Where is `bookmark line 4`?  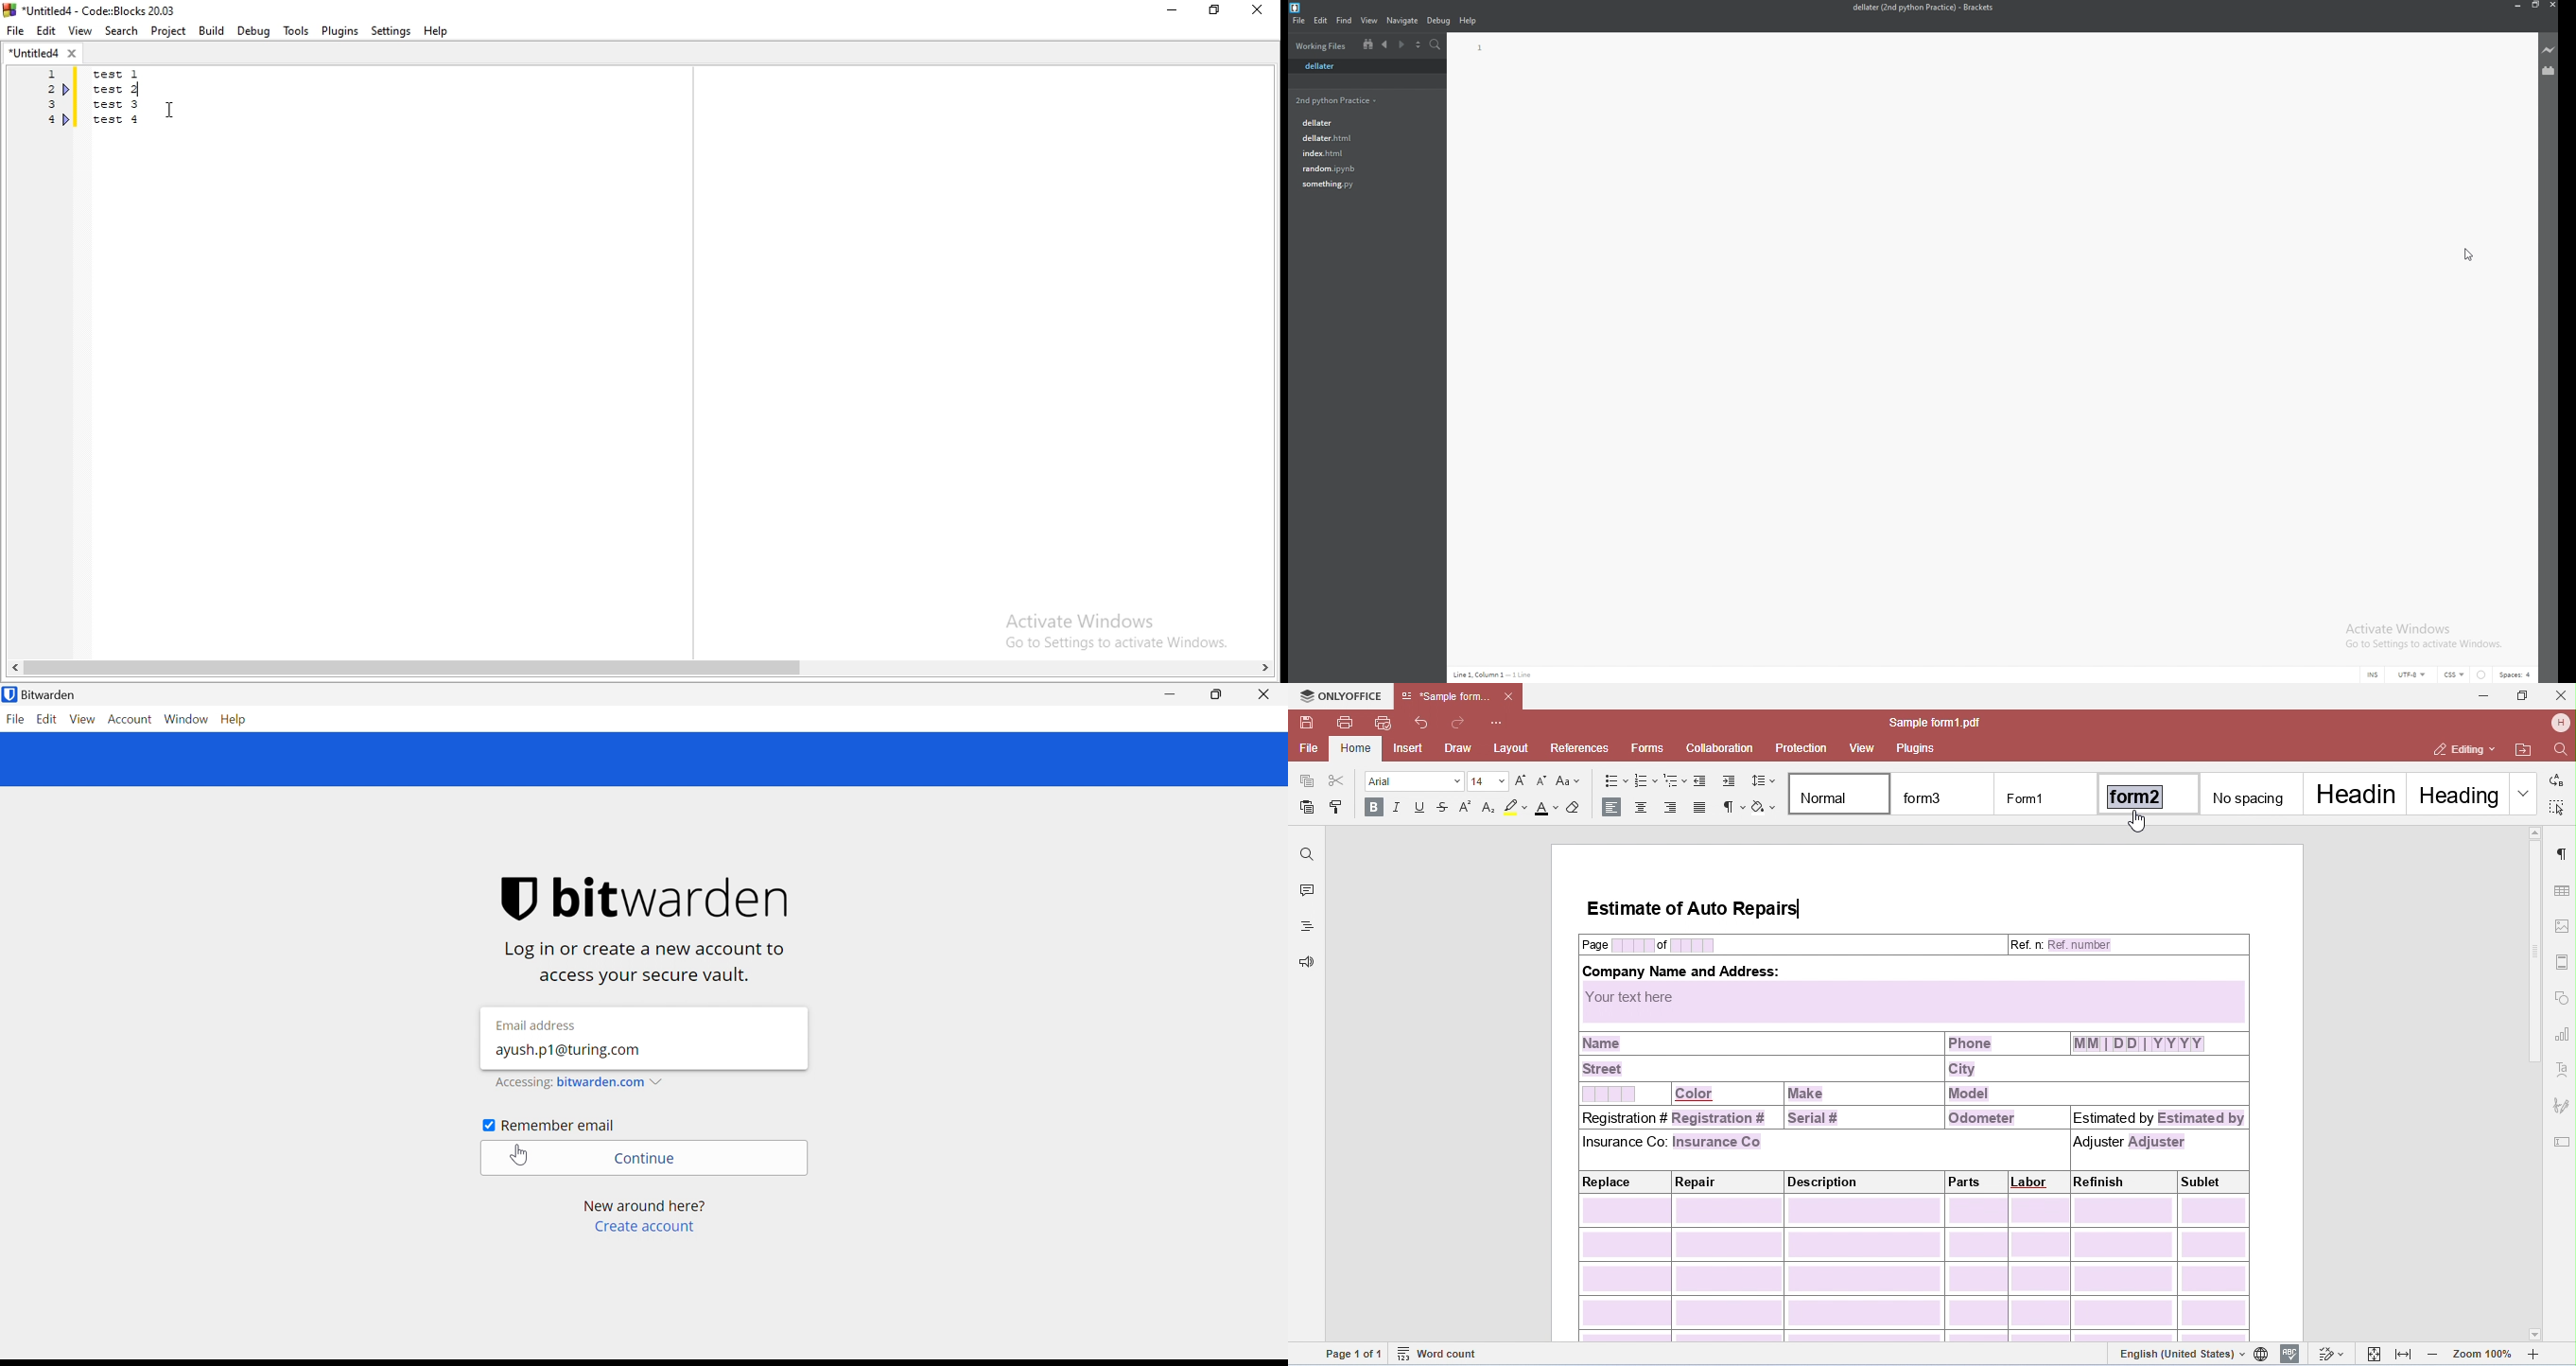
bookmark line 4 is located at coordinates (67, 119).